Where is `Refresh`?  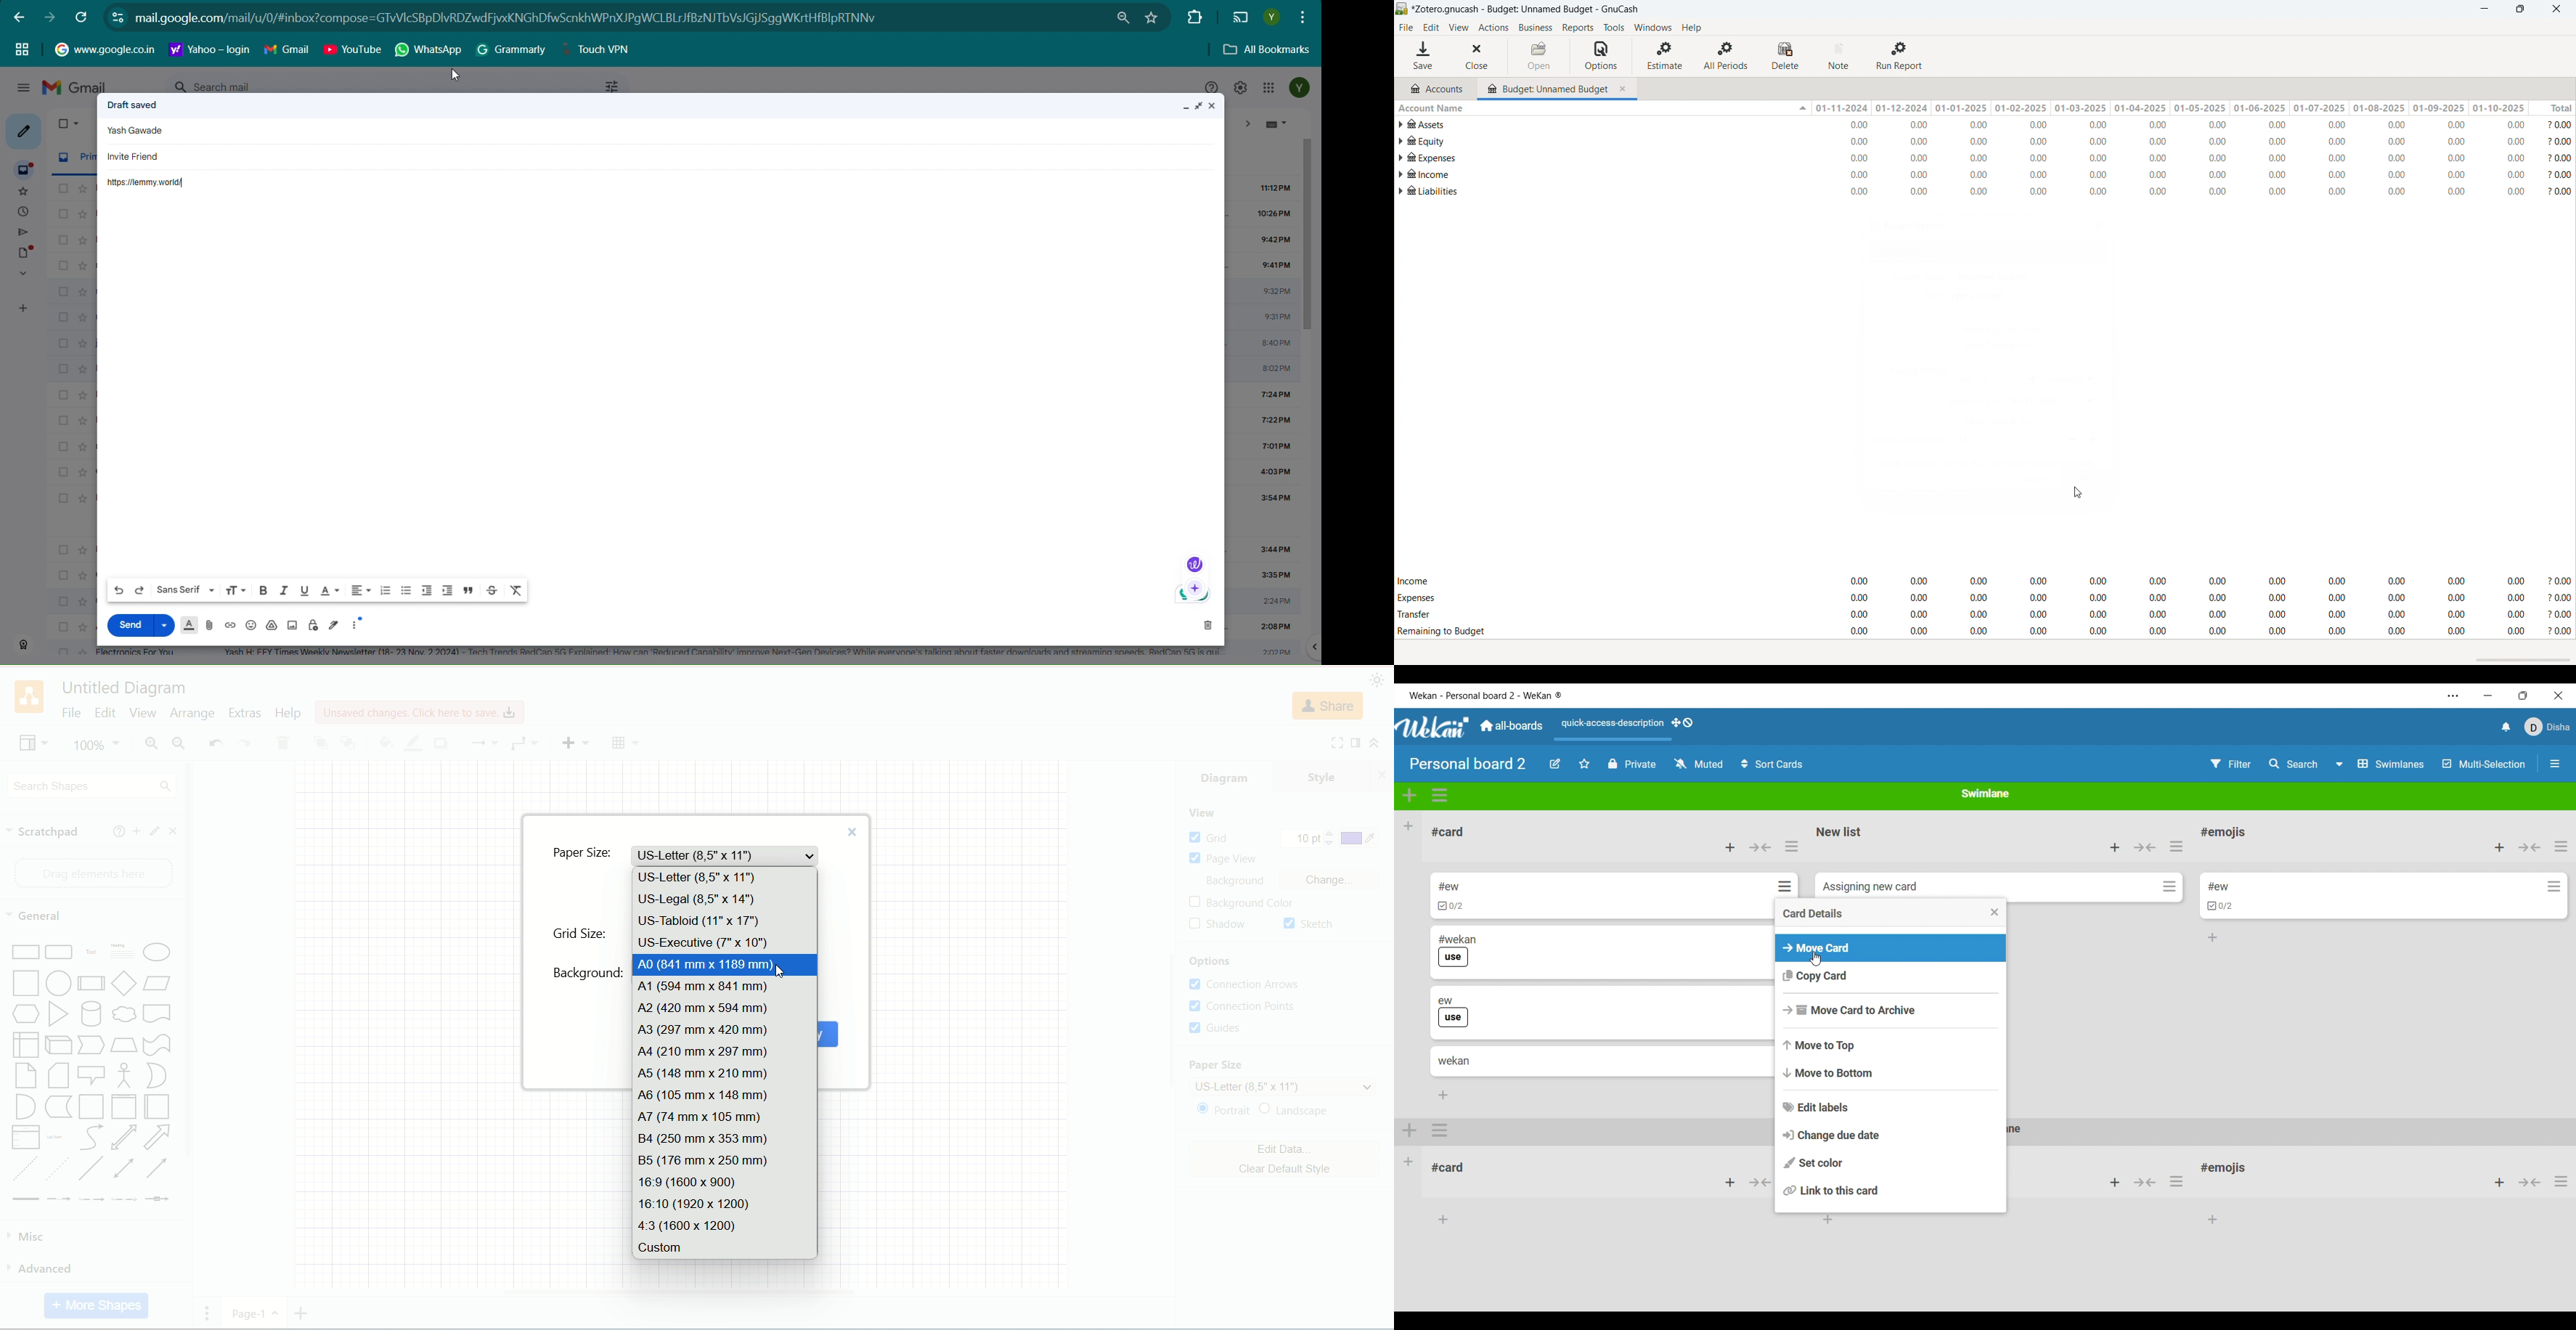 Refresh is located at coordinates (83, 17).